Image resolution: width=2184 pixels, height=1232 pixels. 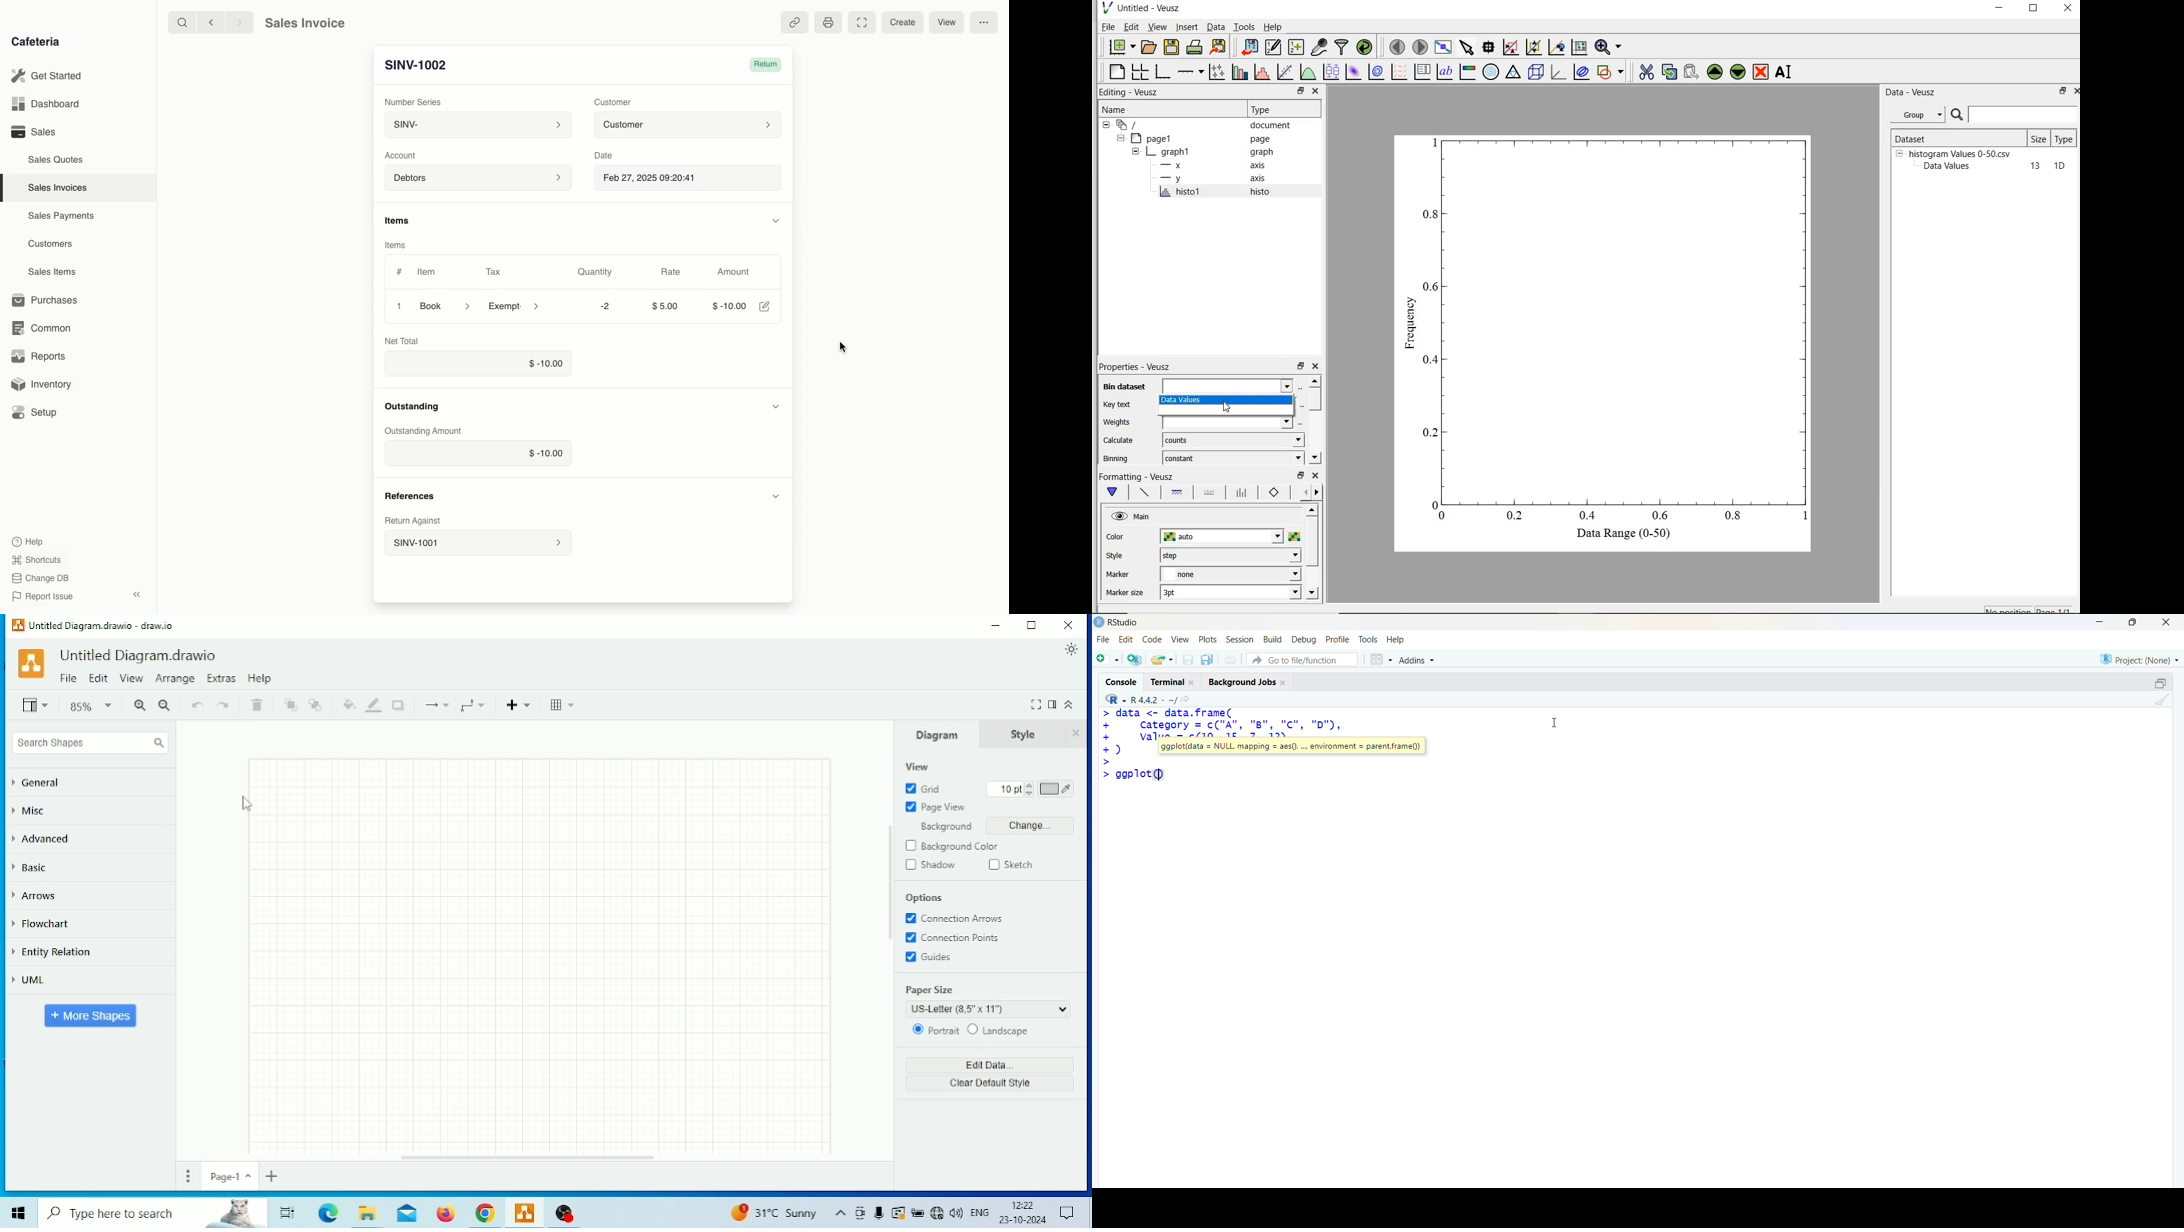 What do you see at coordinates (38, 559) in the screenshot?
I see `Shortcuts` at bounding box center [38, 559].